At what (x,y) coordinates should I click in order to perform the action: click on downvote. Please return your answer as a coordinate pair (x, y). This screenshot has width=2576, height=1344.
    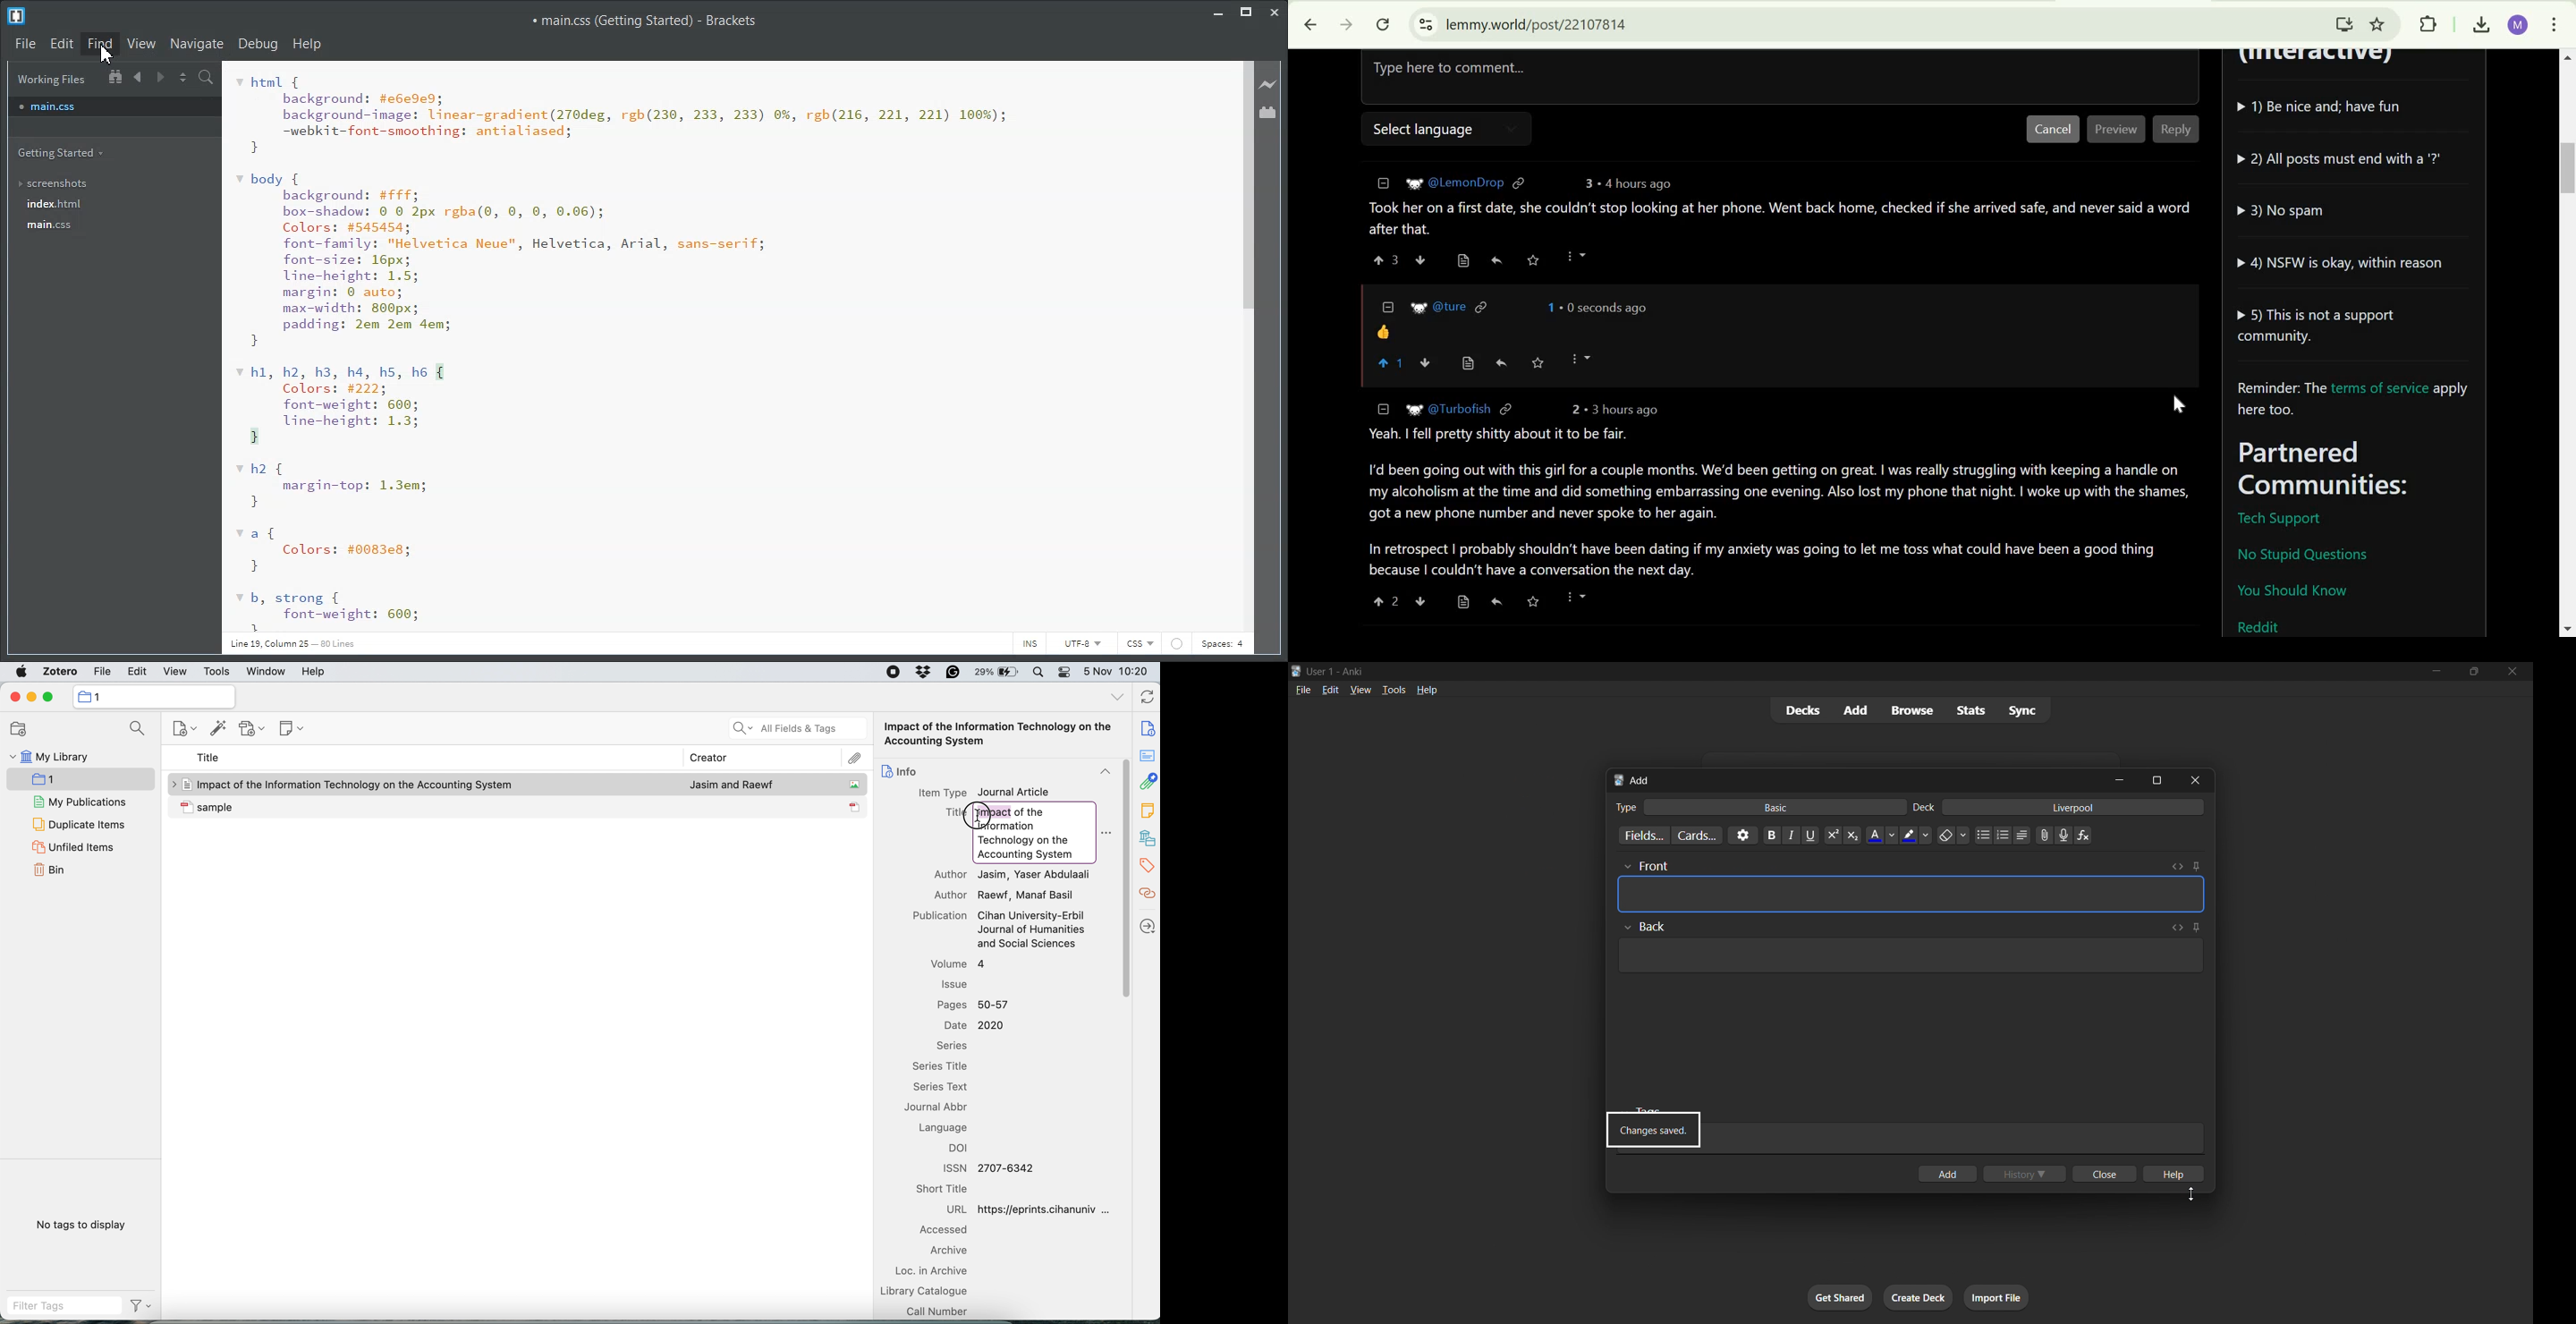
    Looking at the image, I should click on (1427, 362).